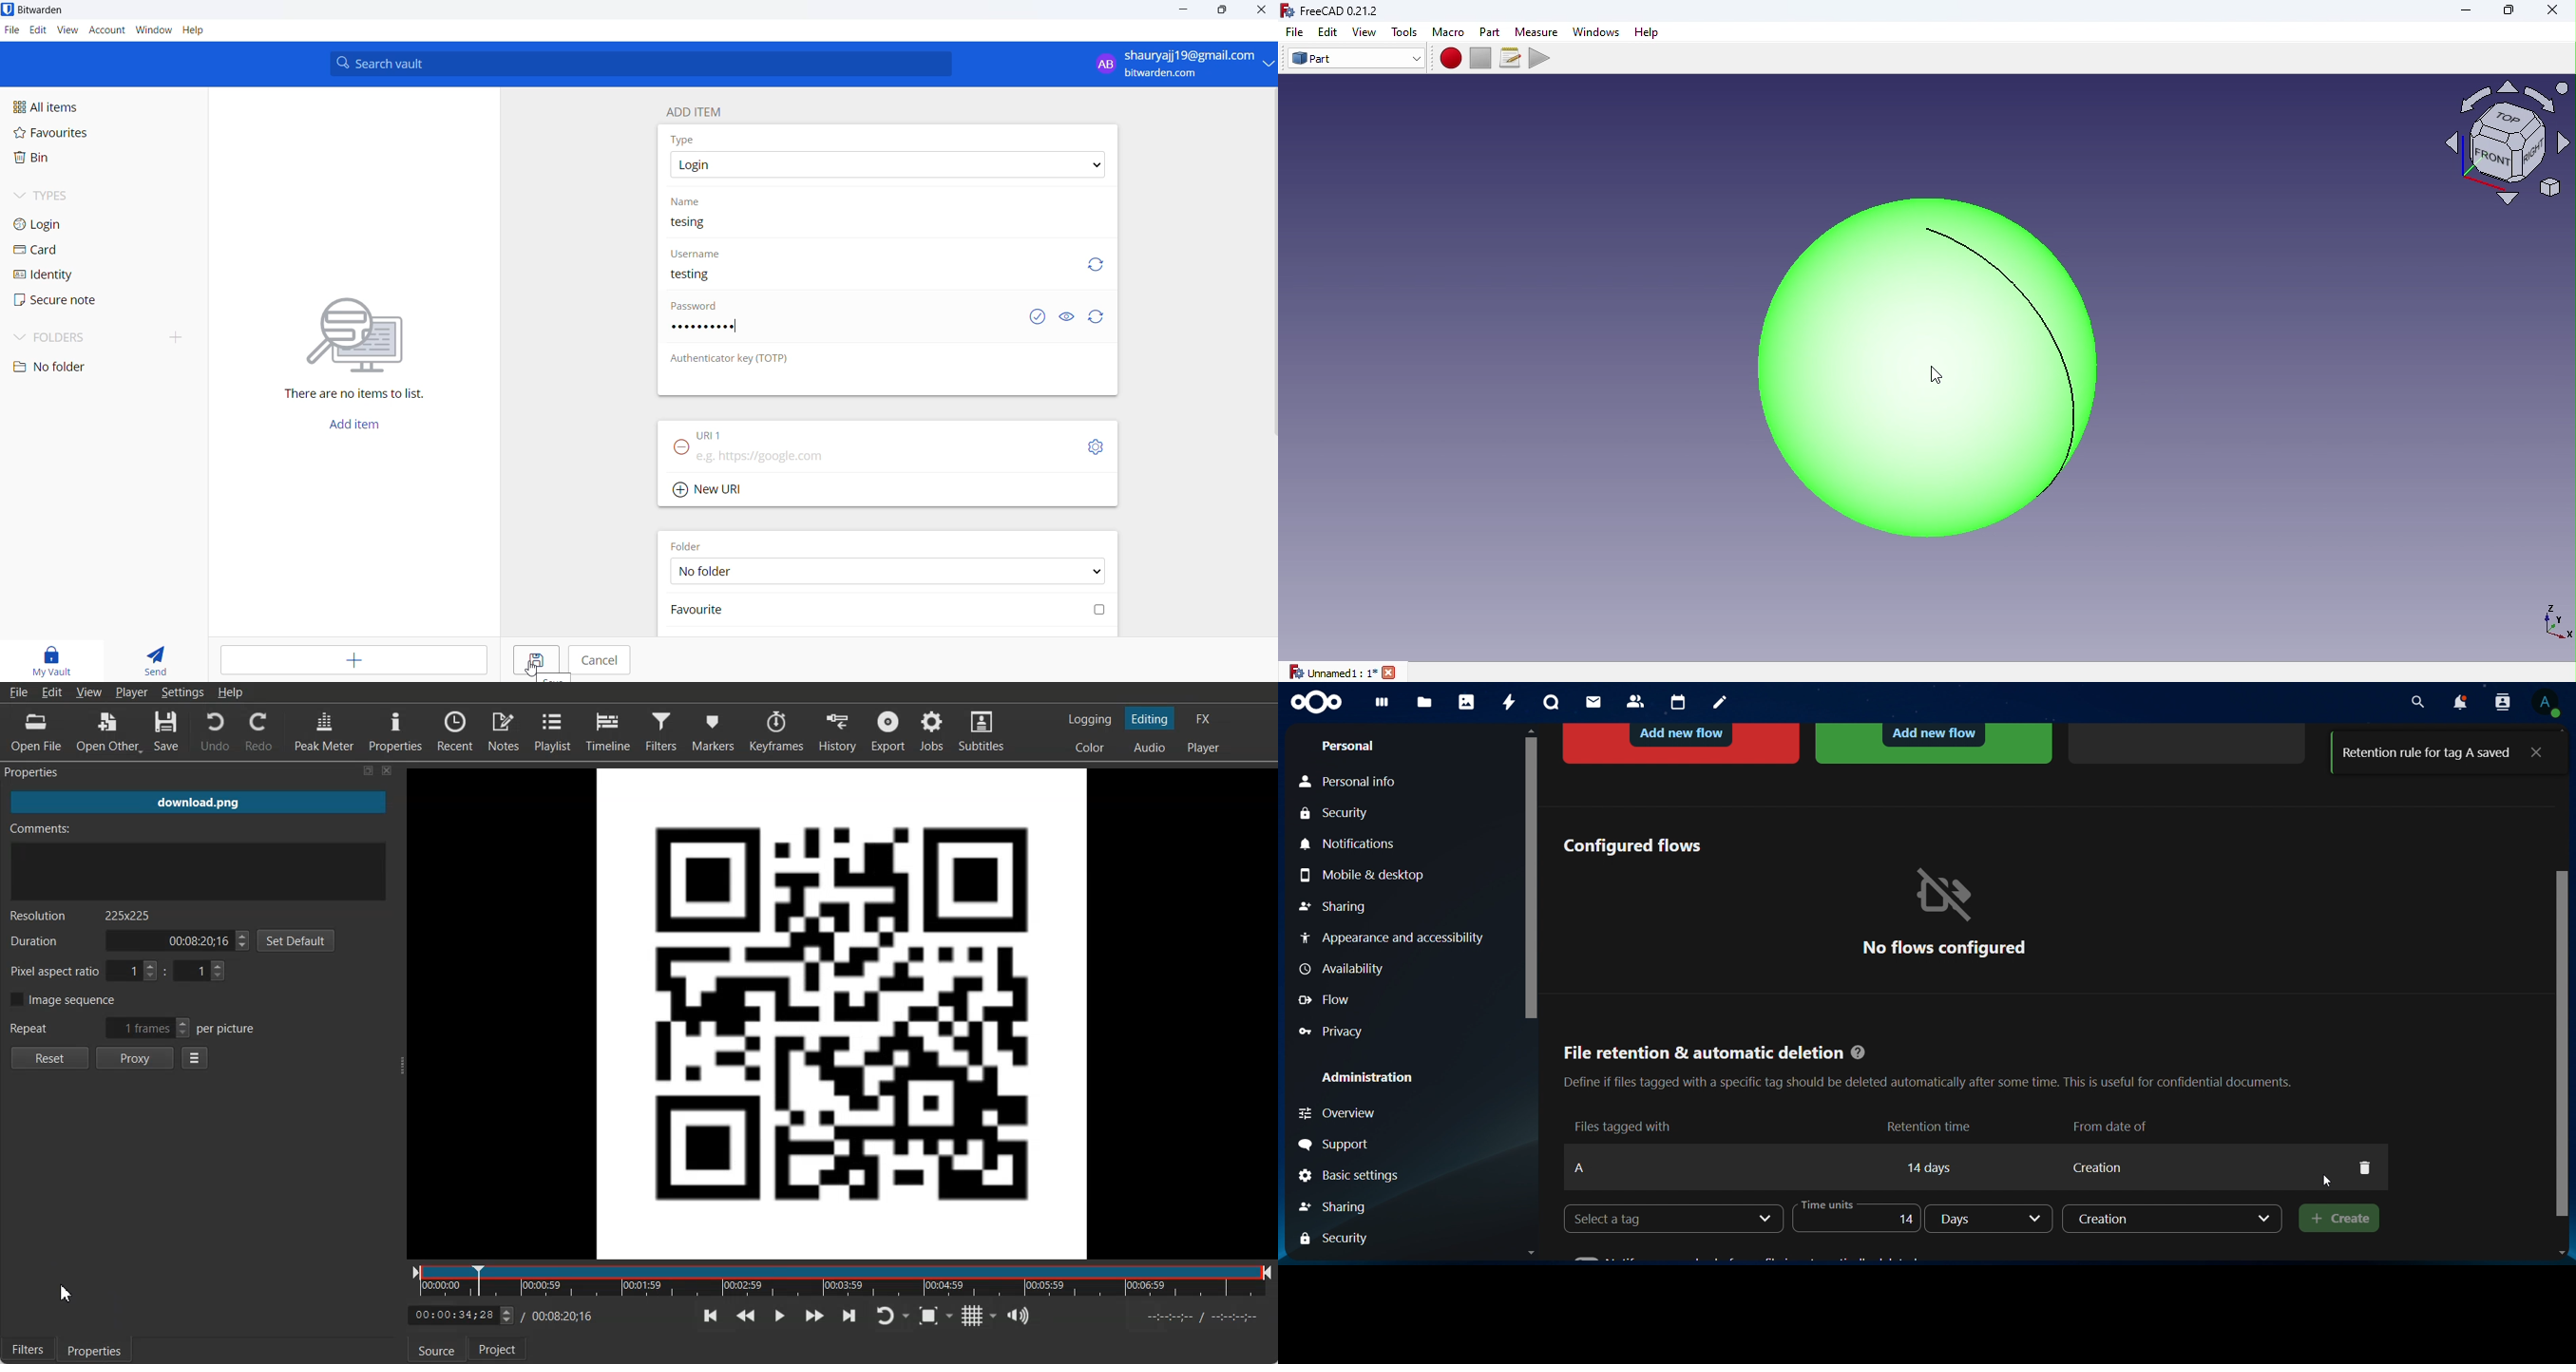 This screenshot has width=2576, height=1372. I want to click on Folder, so click(692, 544).